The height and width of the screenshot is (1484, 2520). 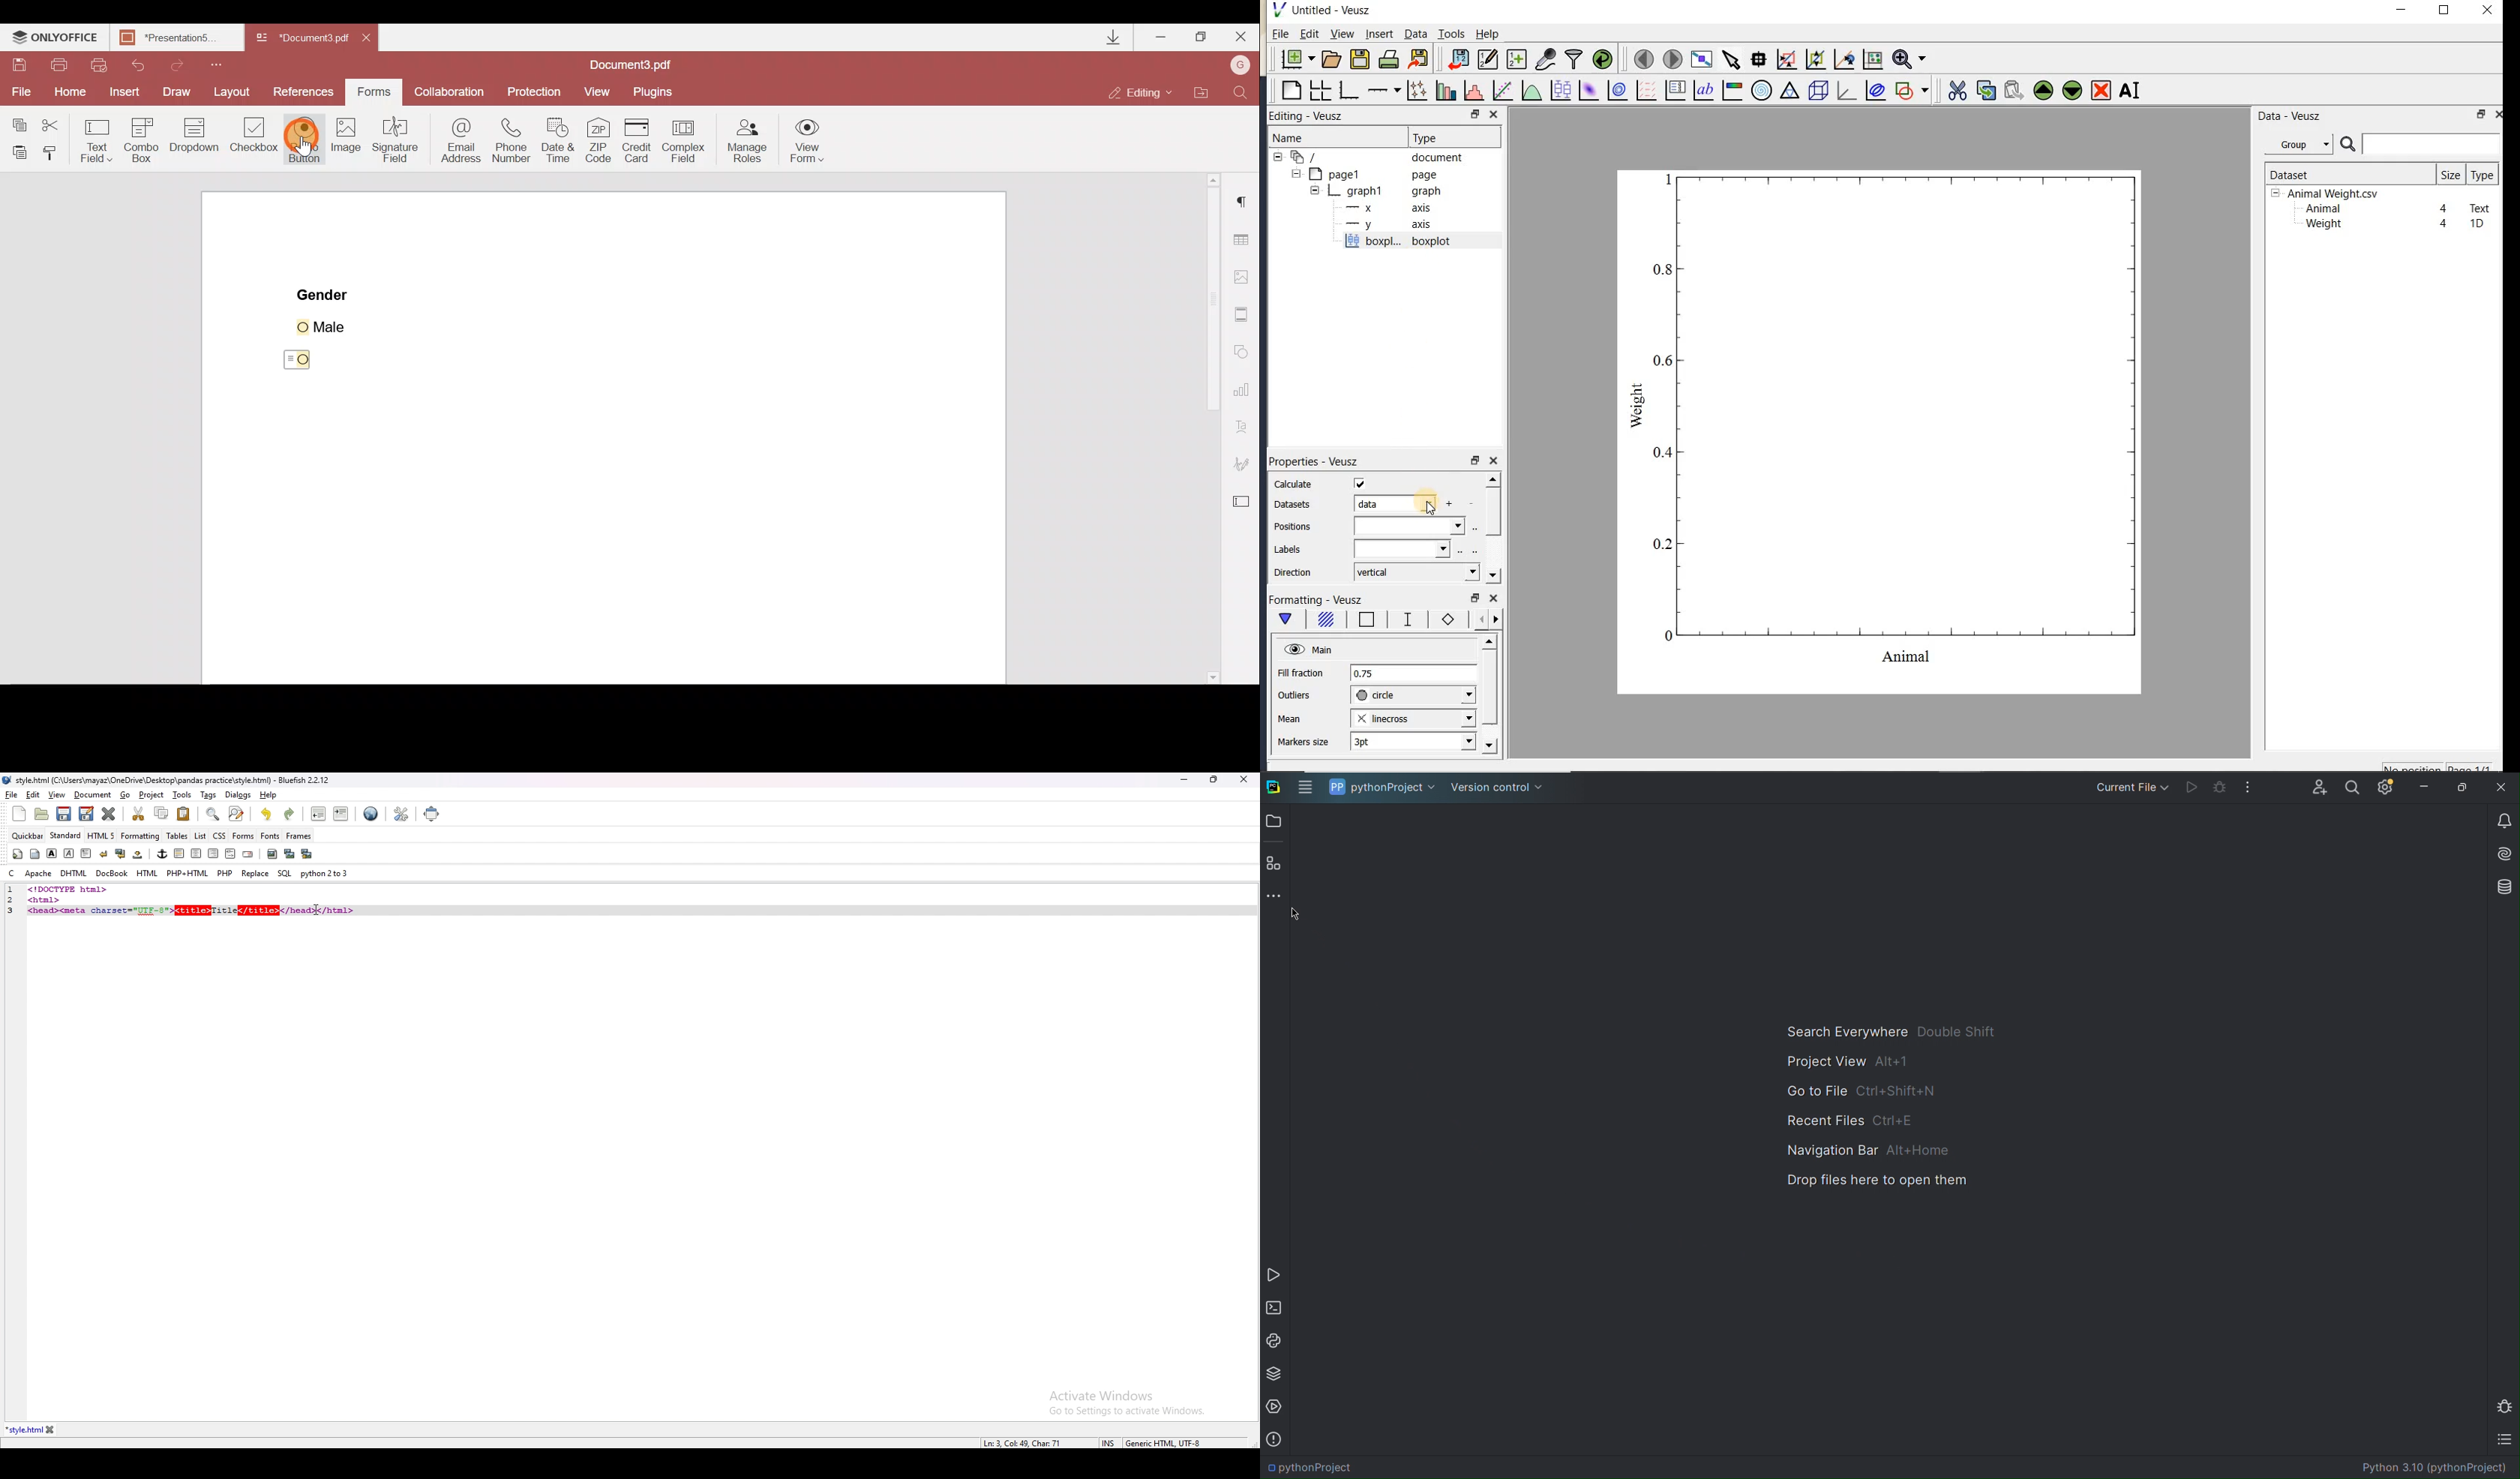 What do you see at coordinates (102, 836) in the screenshot?
I see `html 5` at bounding box center [102, 836].